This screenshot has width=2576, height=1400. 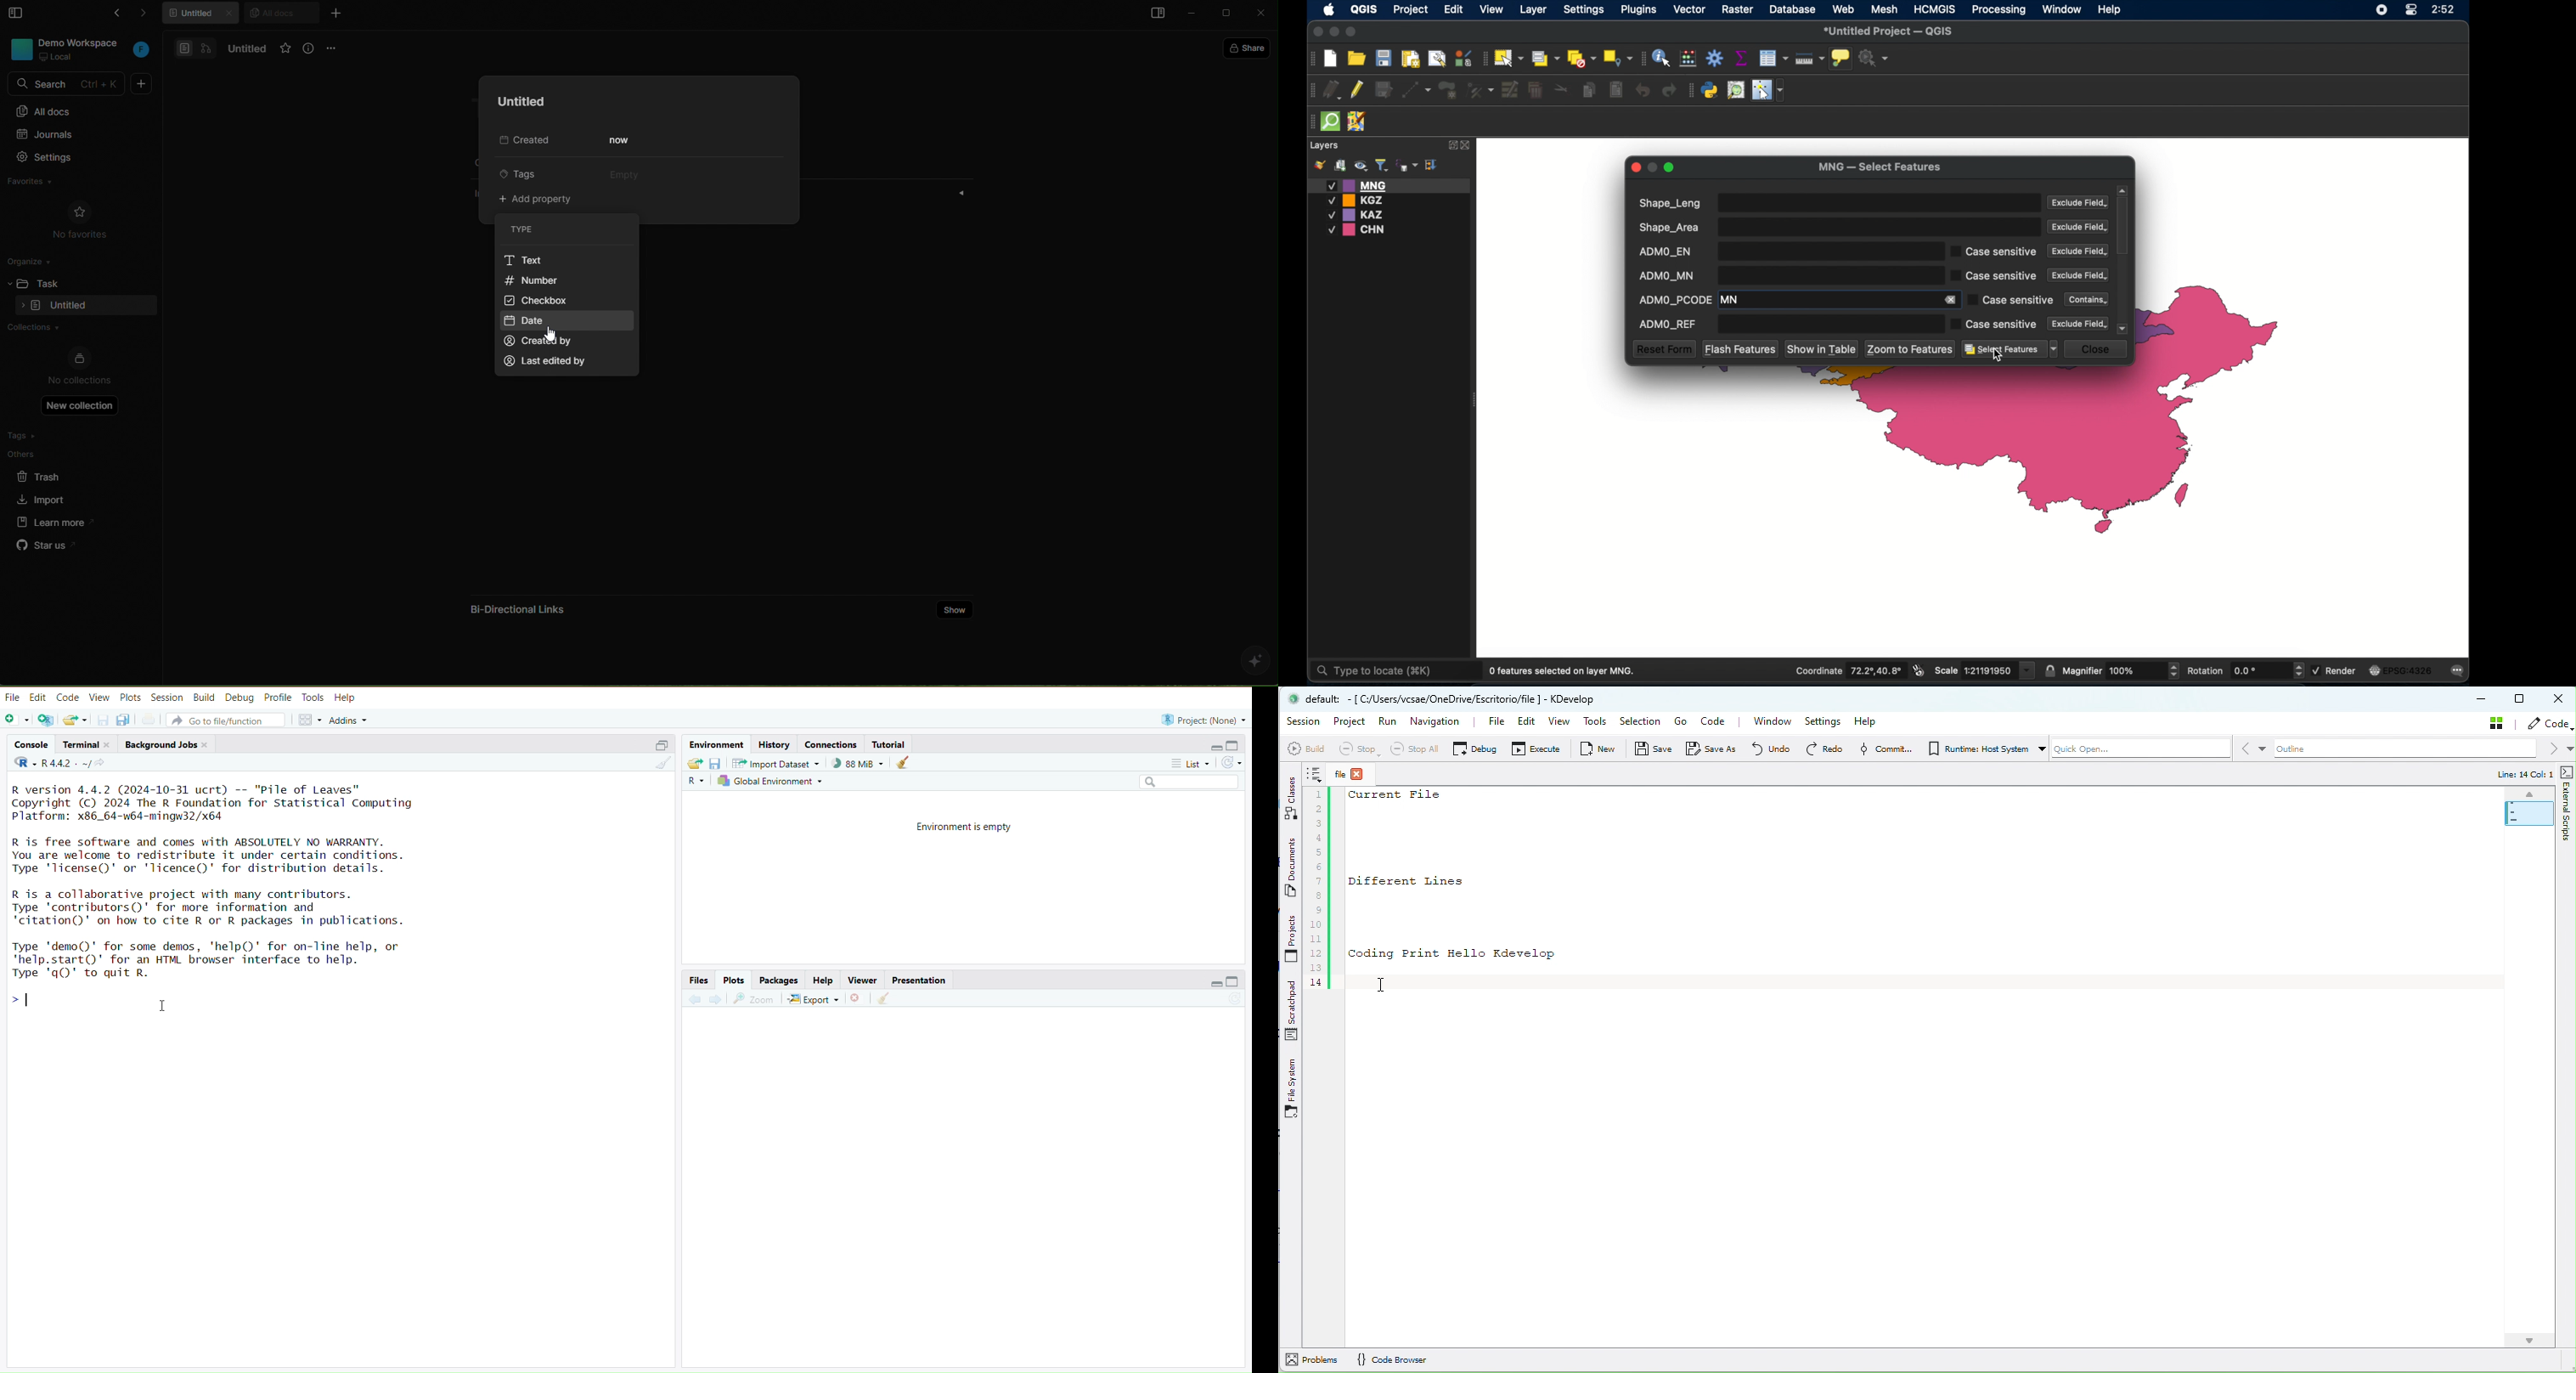 I want to click on Search, so click(x=1187, y=781).